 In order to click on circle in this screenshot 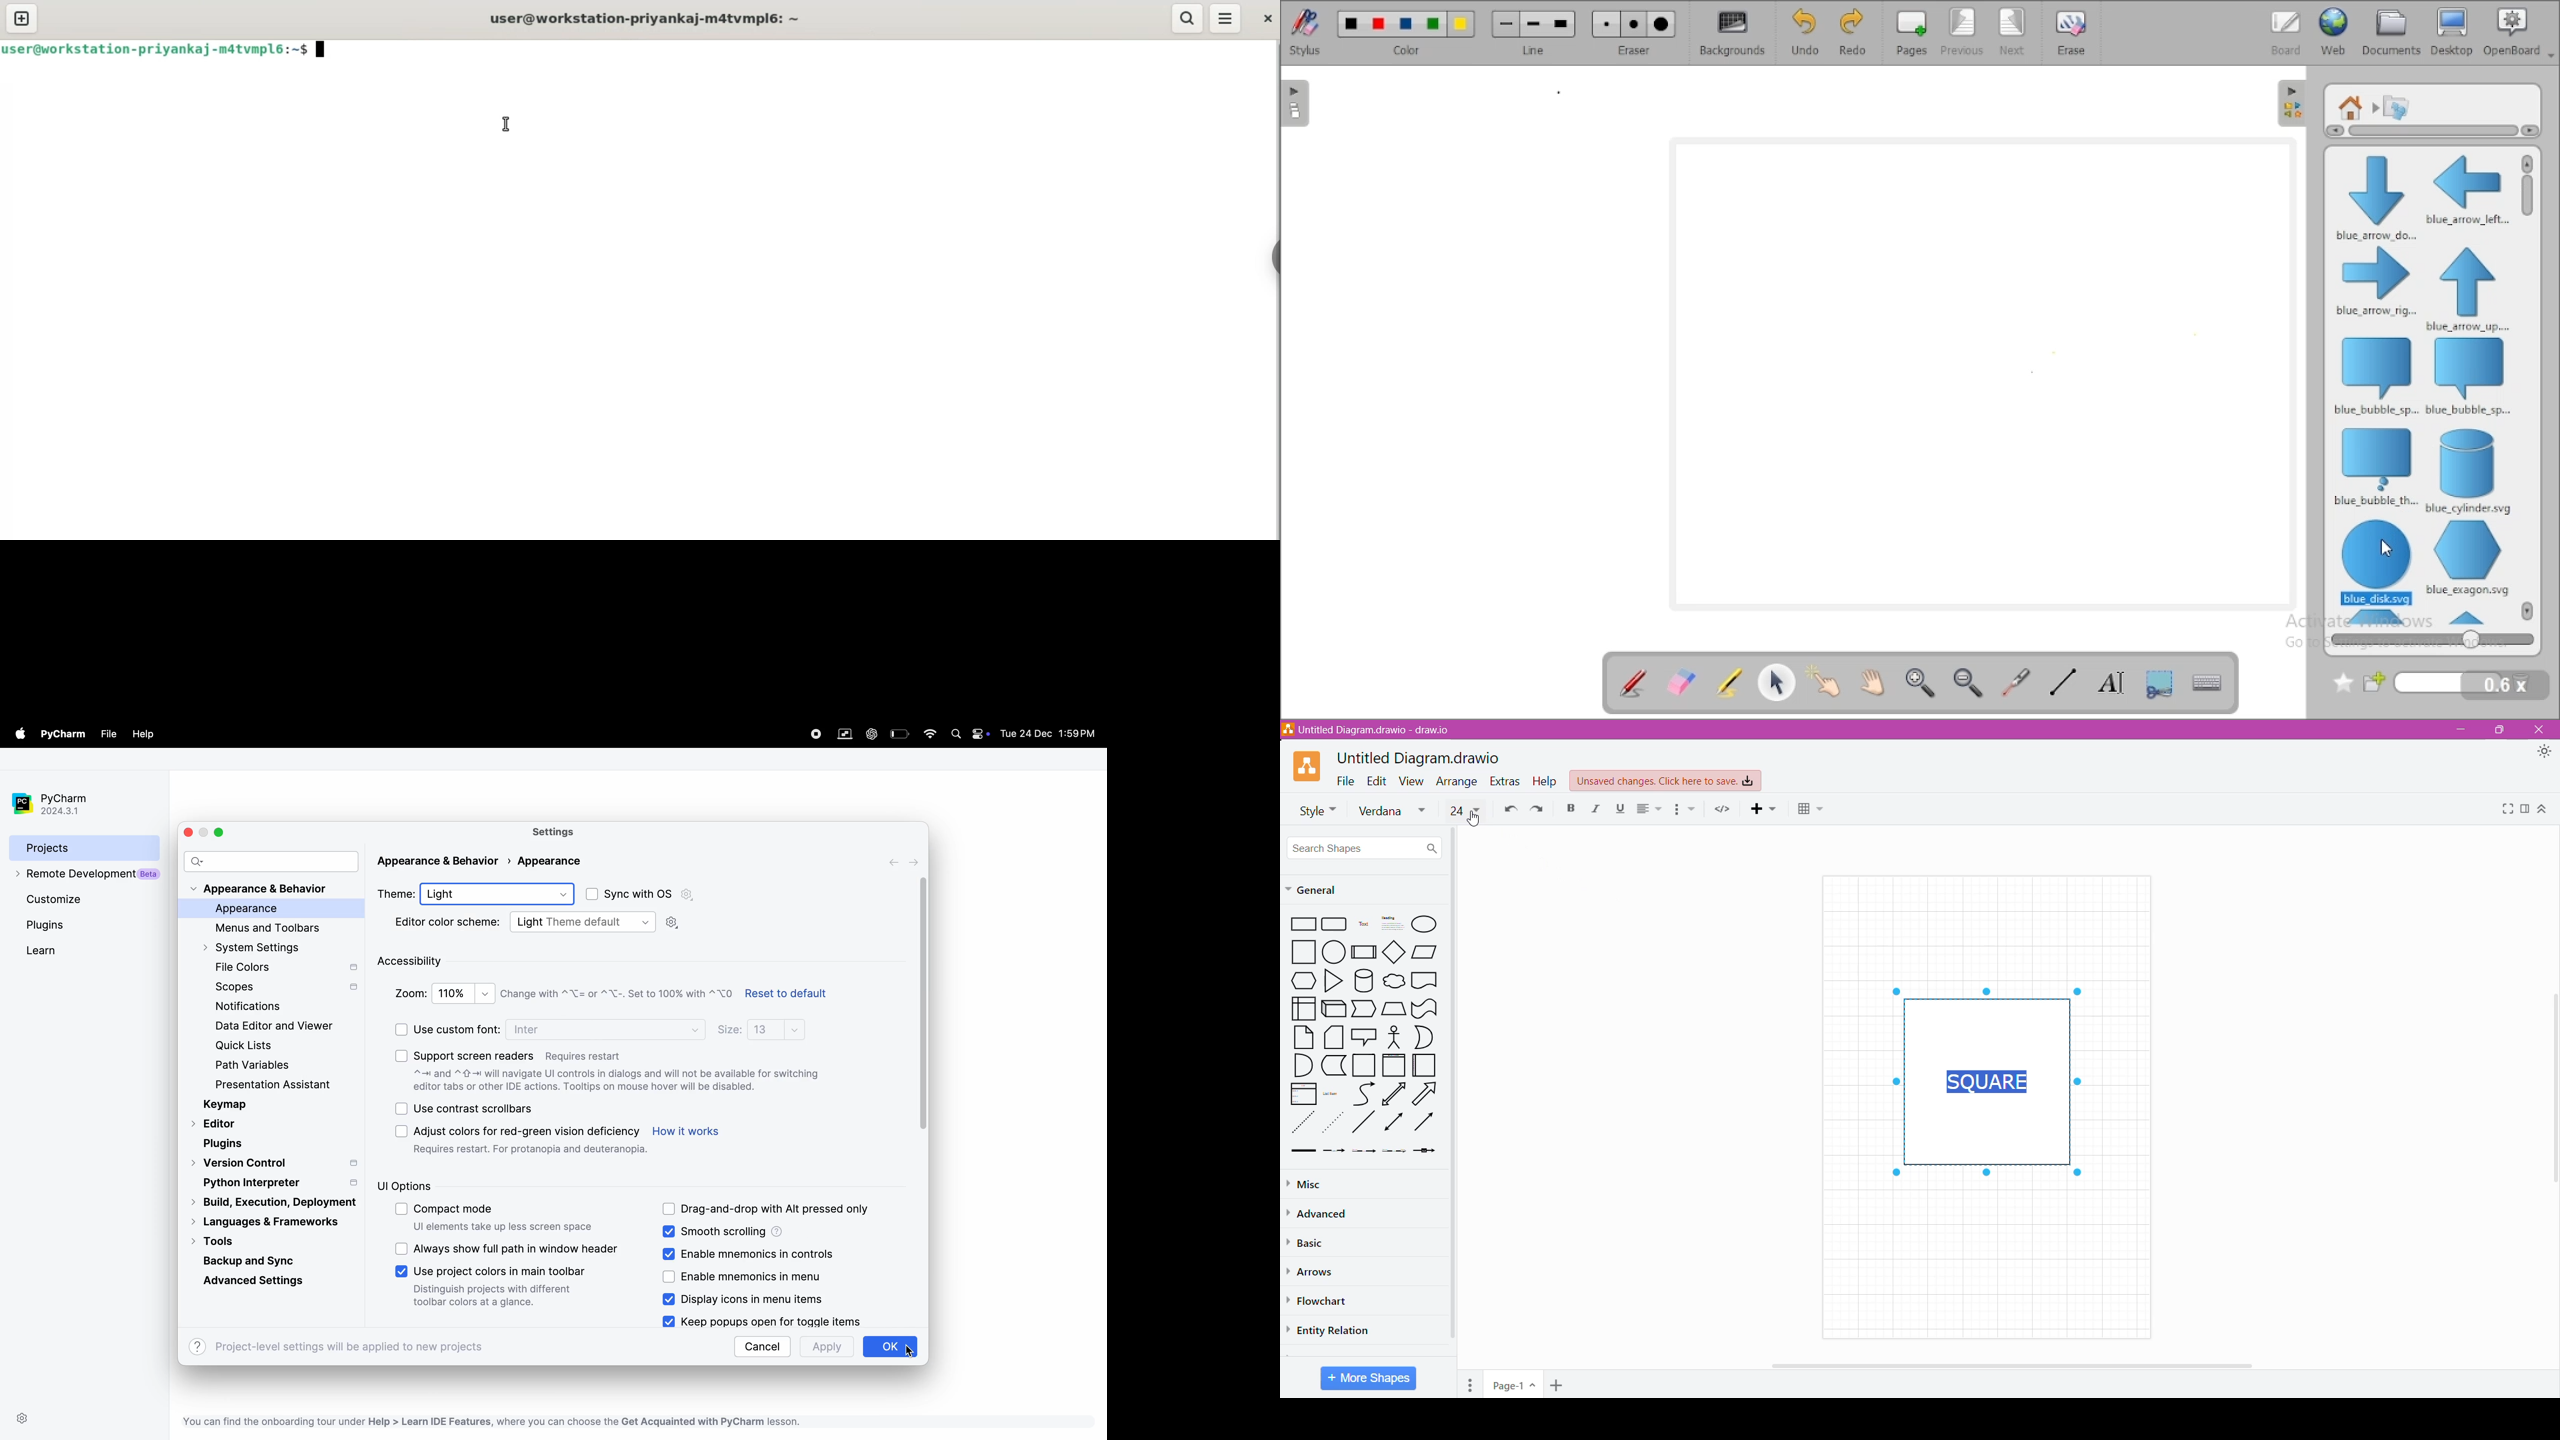, I will do `click(1334, 951)`.